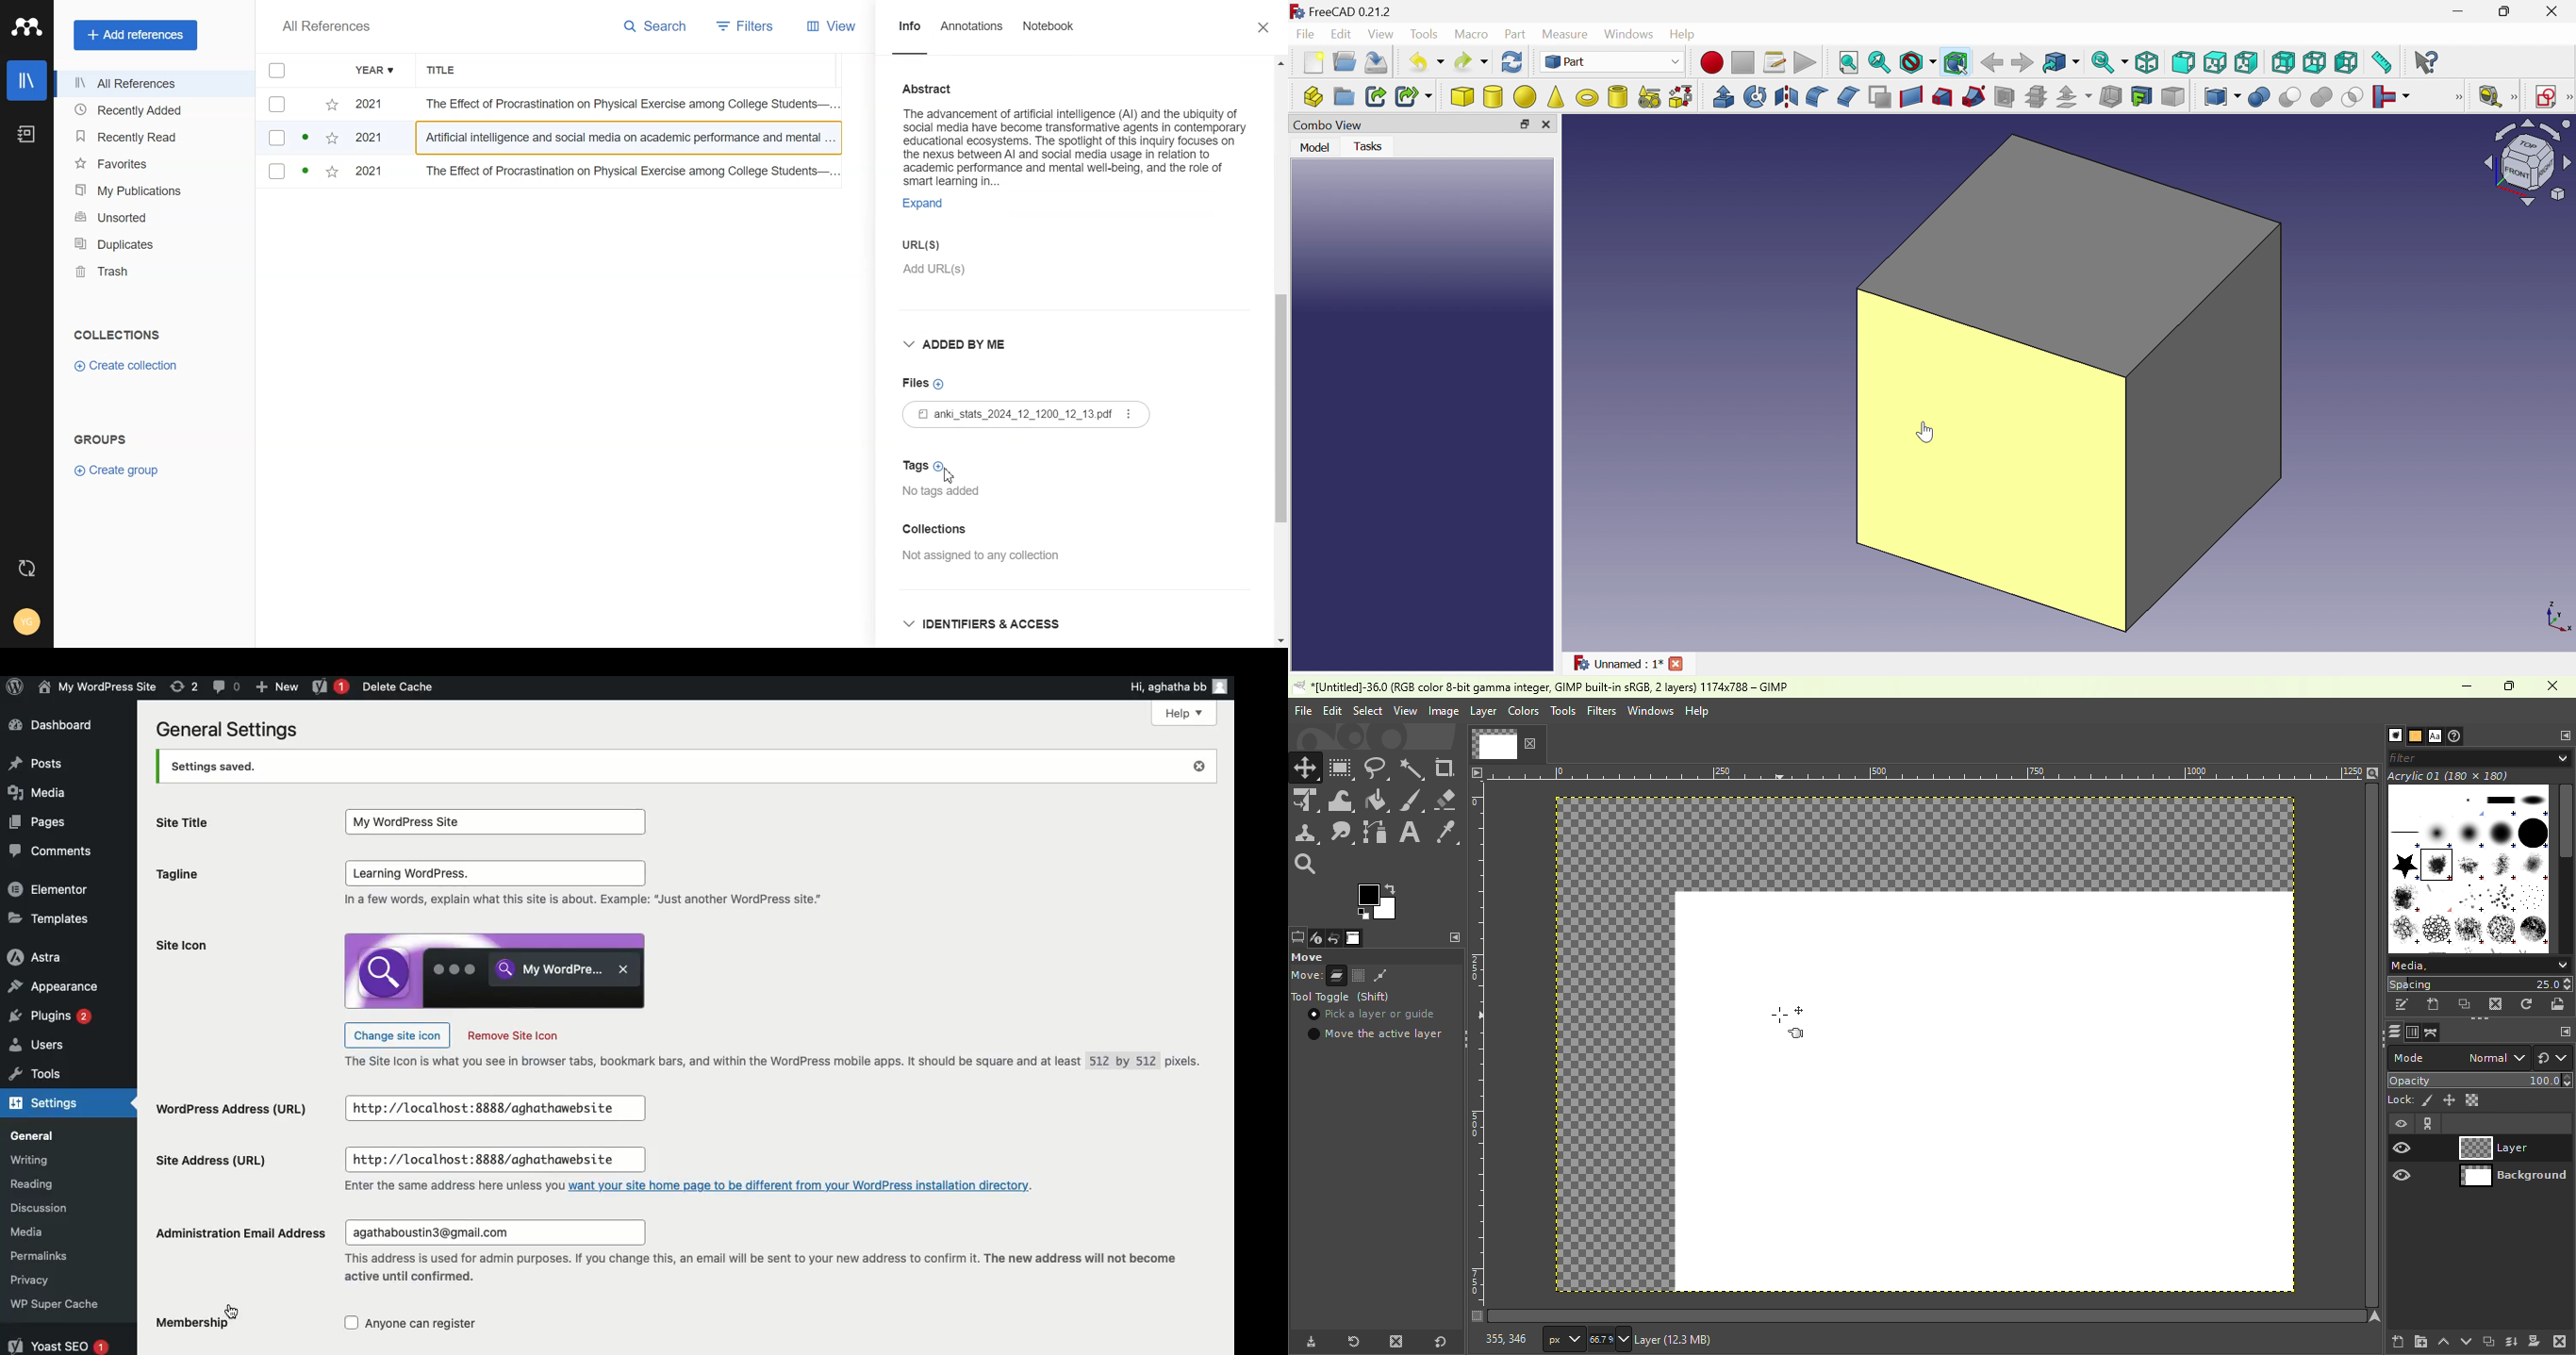 Image resolution: width=2576 pixels, height=1372 pixels. Describe the element at coordinates (2498, 1004) in the screenshot. I see `Delete the brushes` at that location.